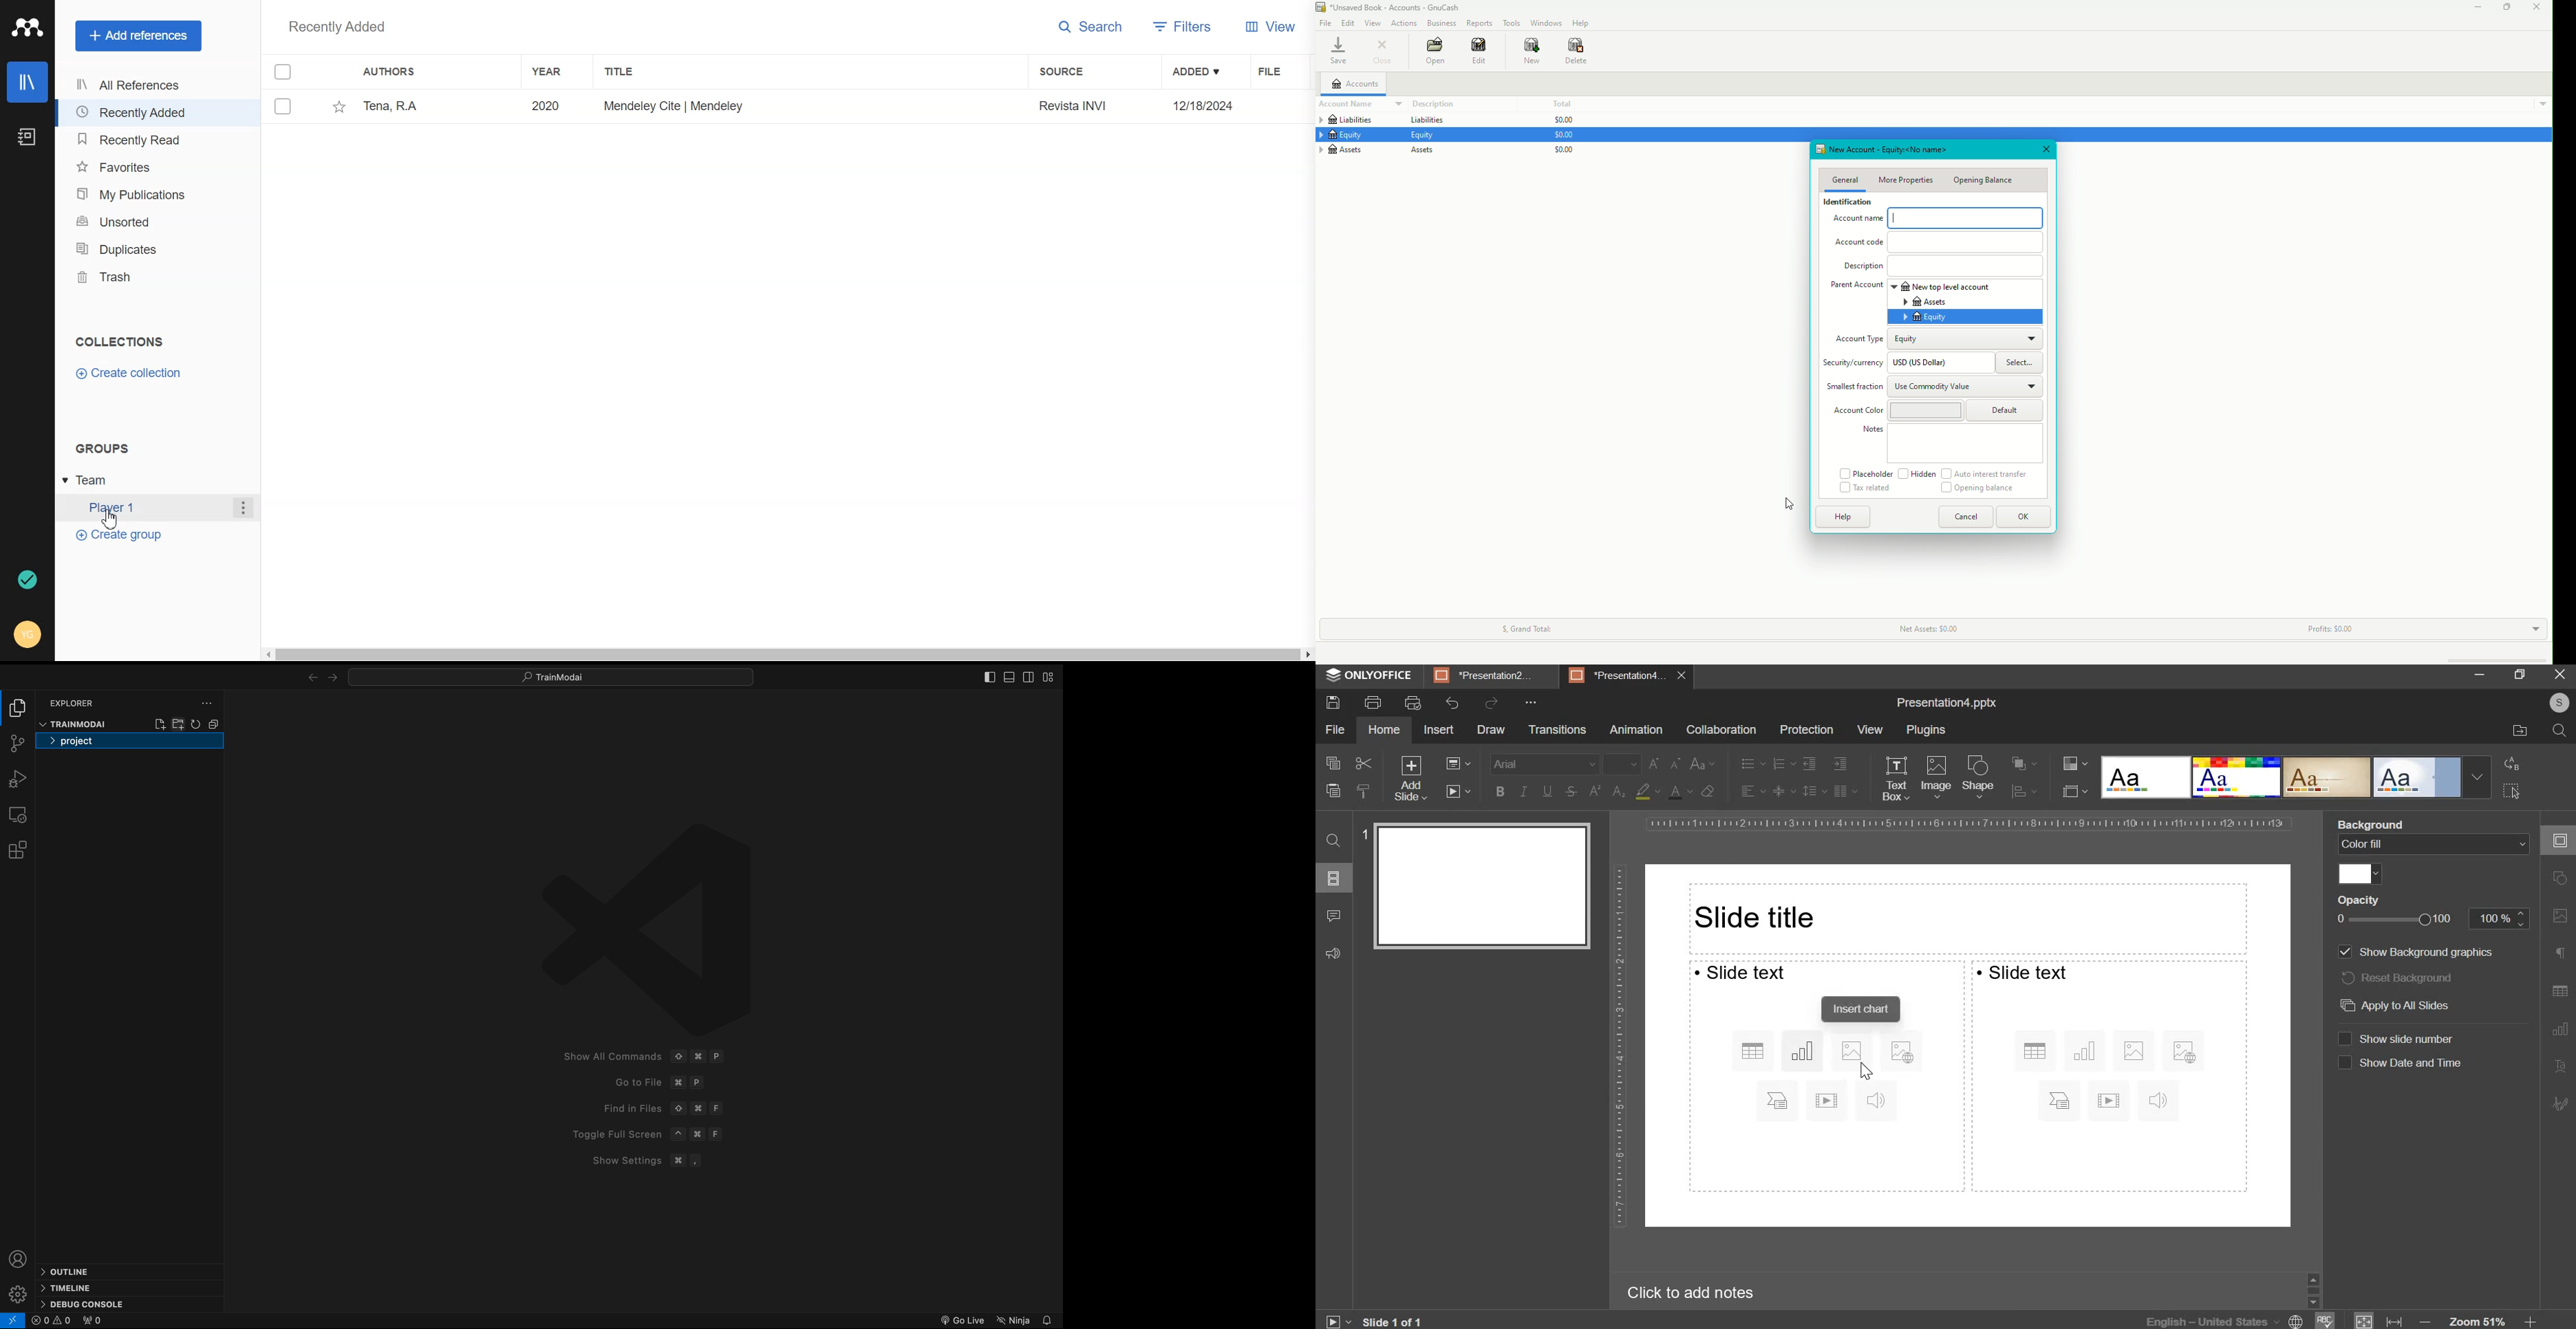  I want to click on slide number, so click(1361, 834).